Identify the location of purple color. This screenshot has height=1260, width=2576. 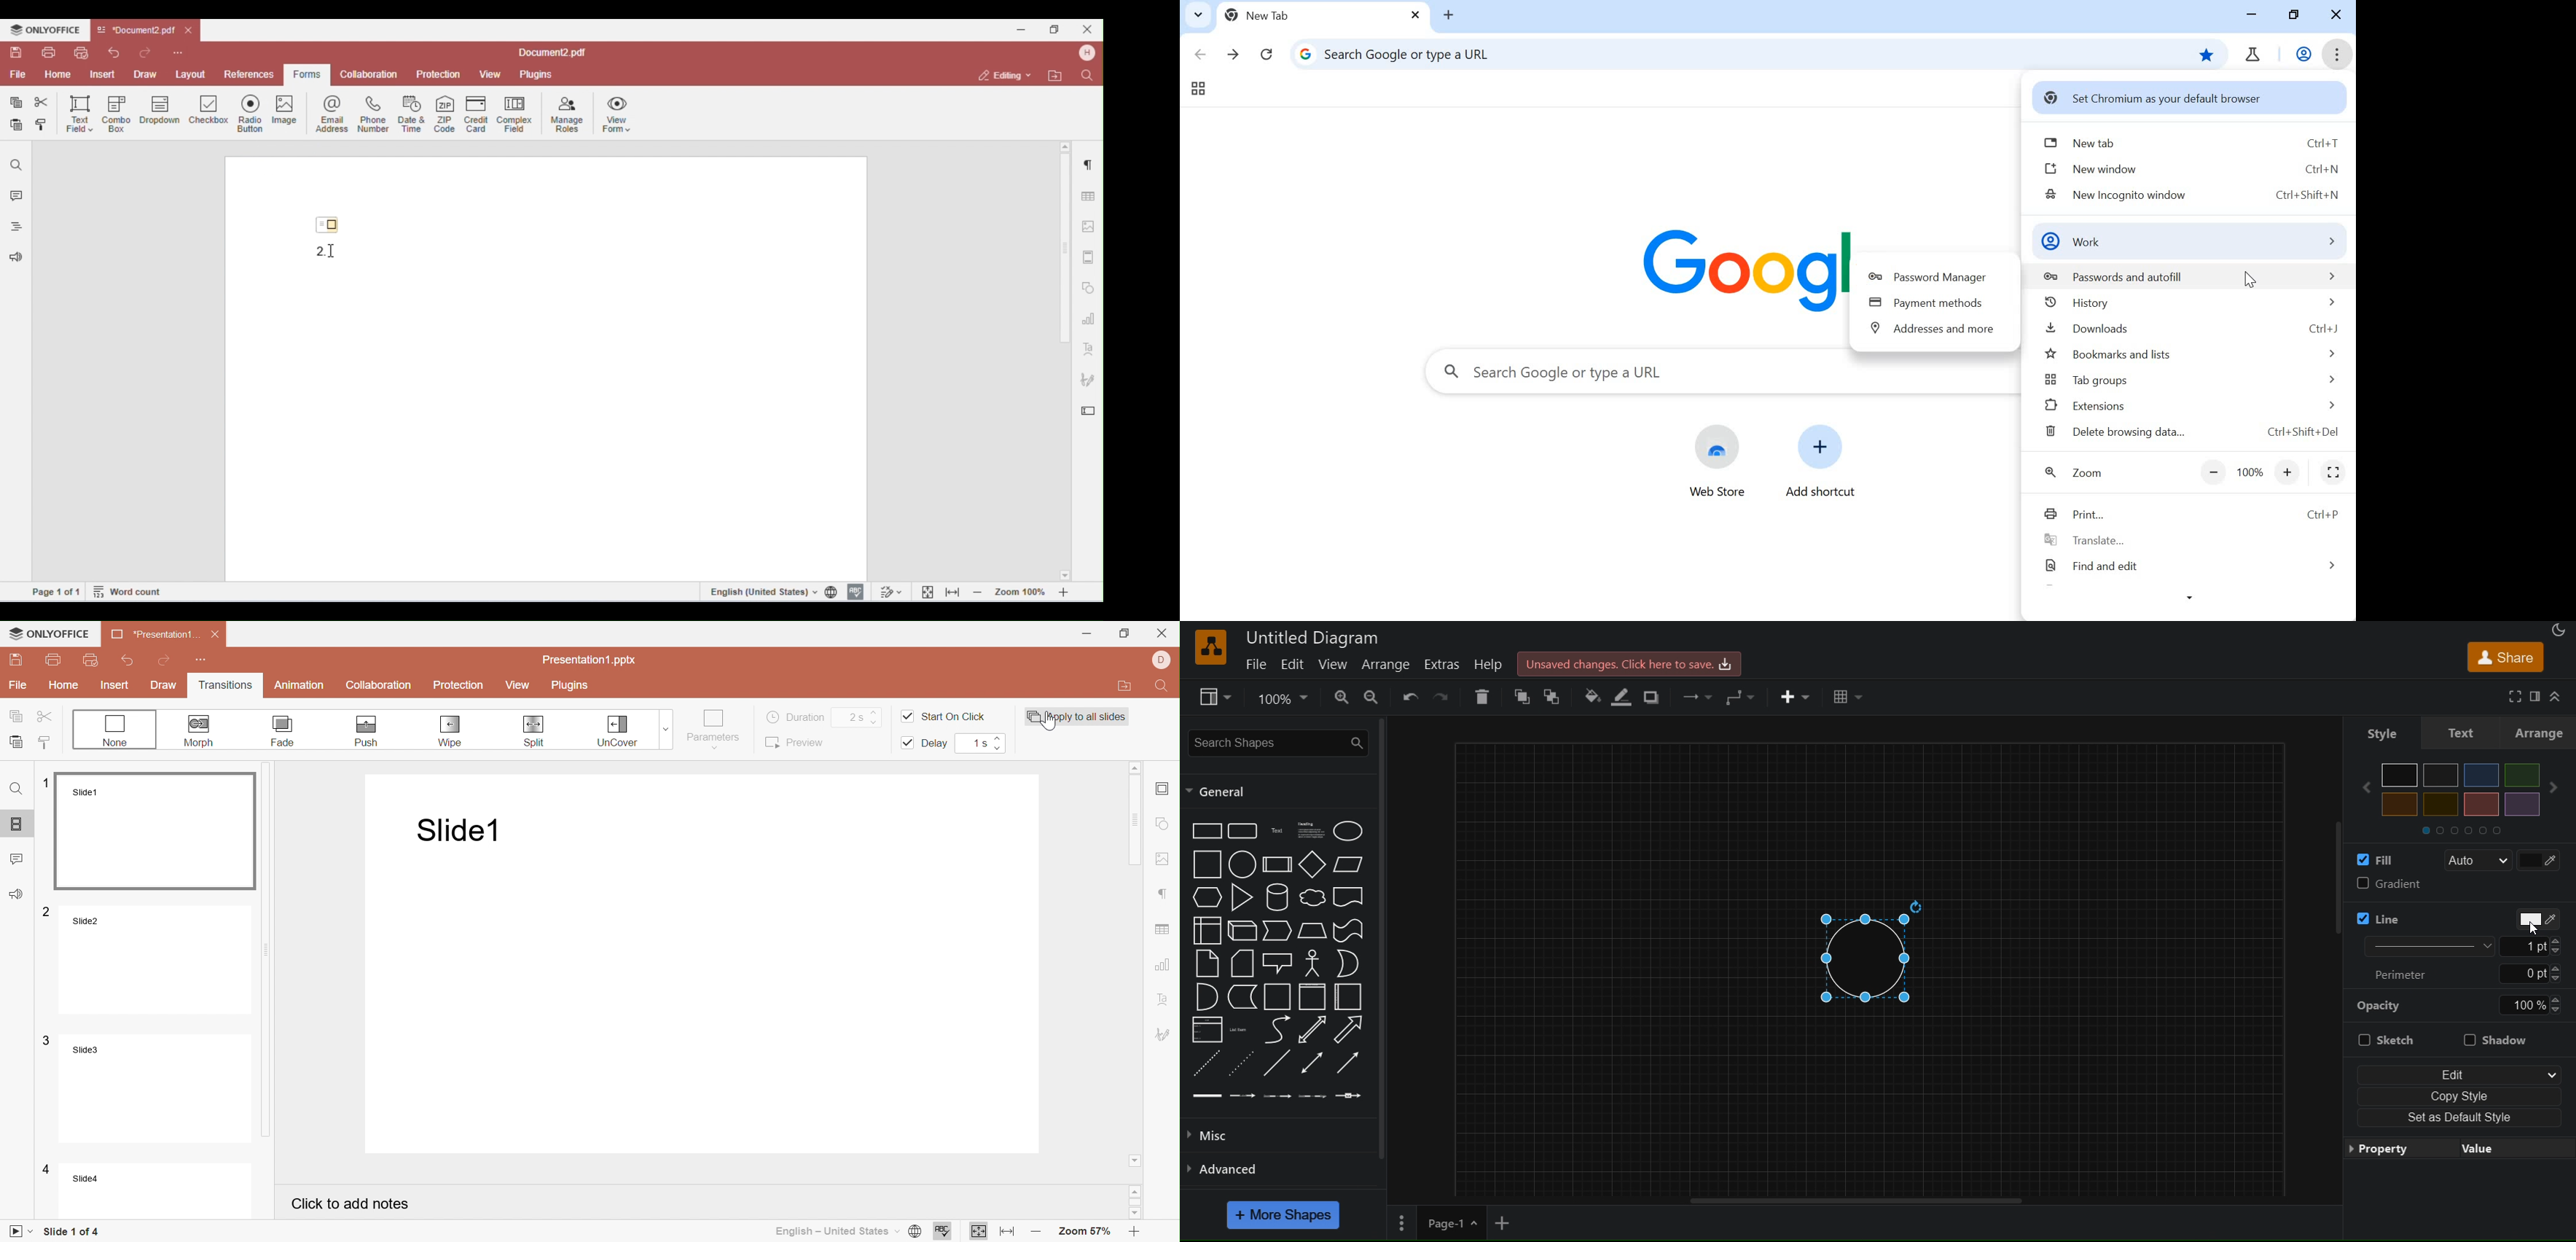
(2521, 804).